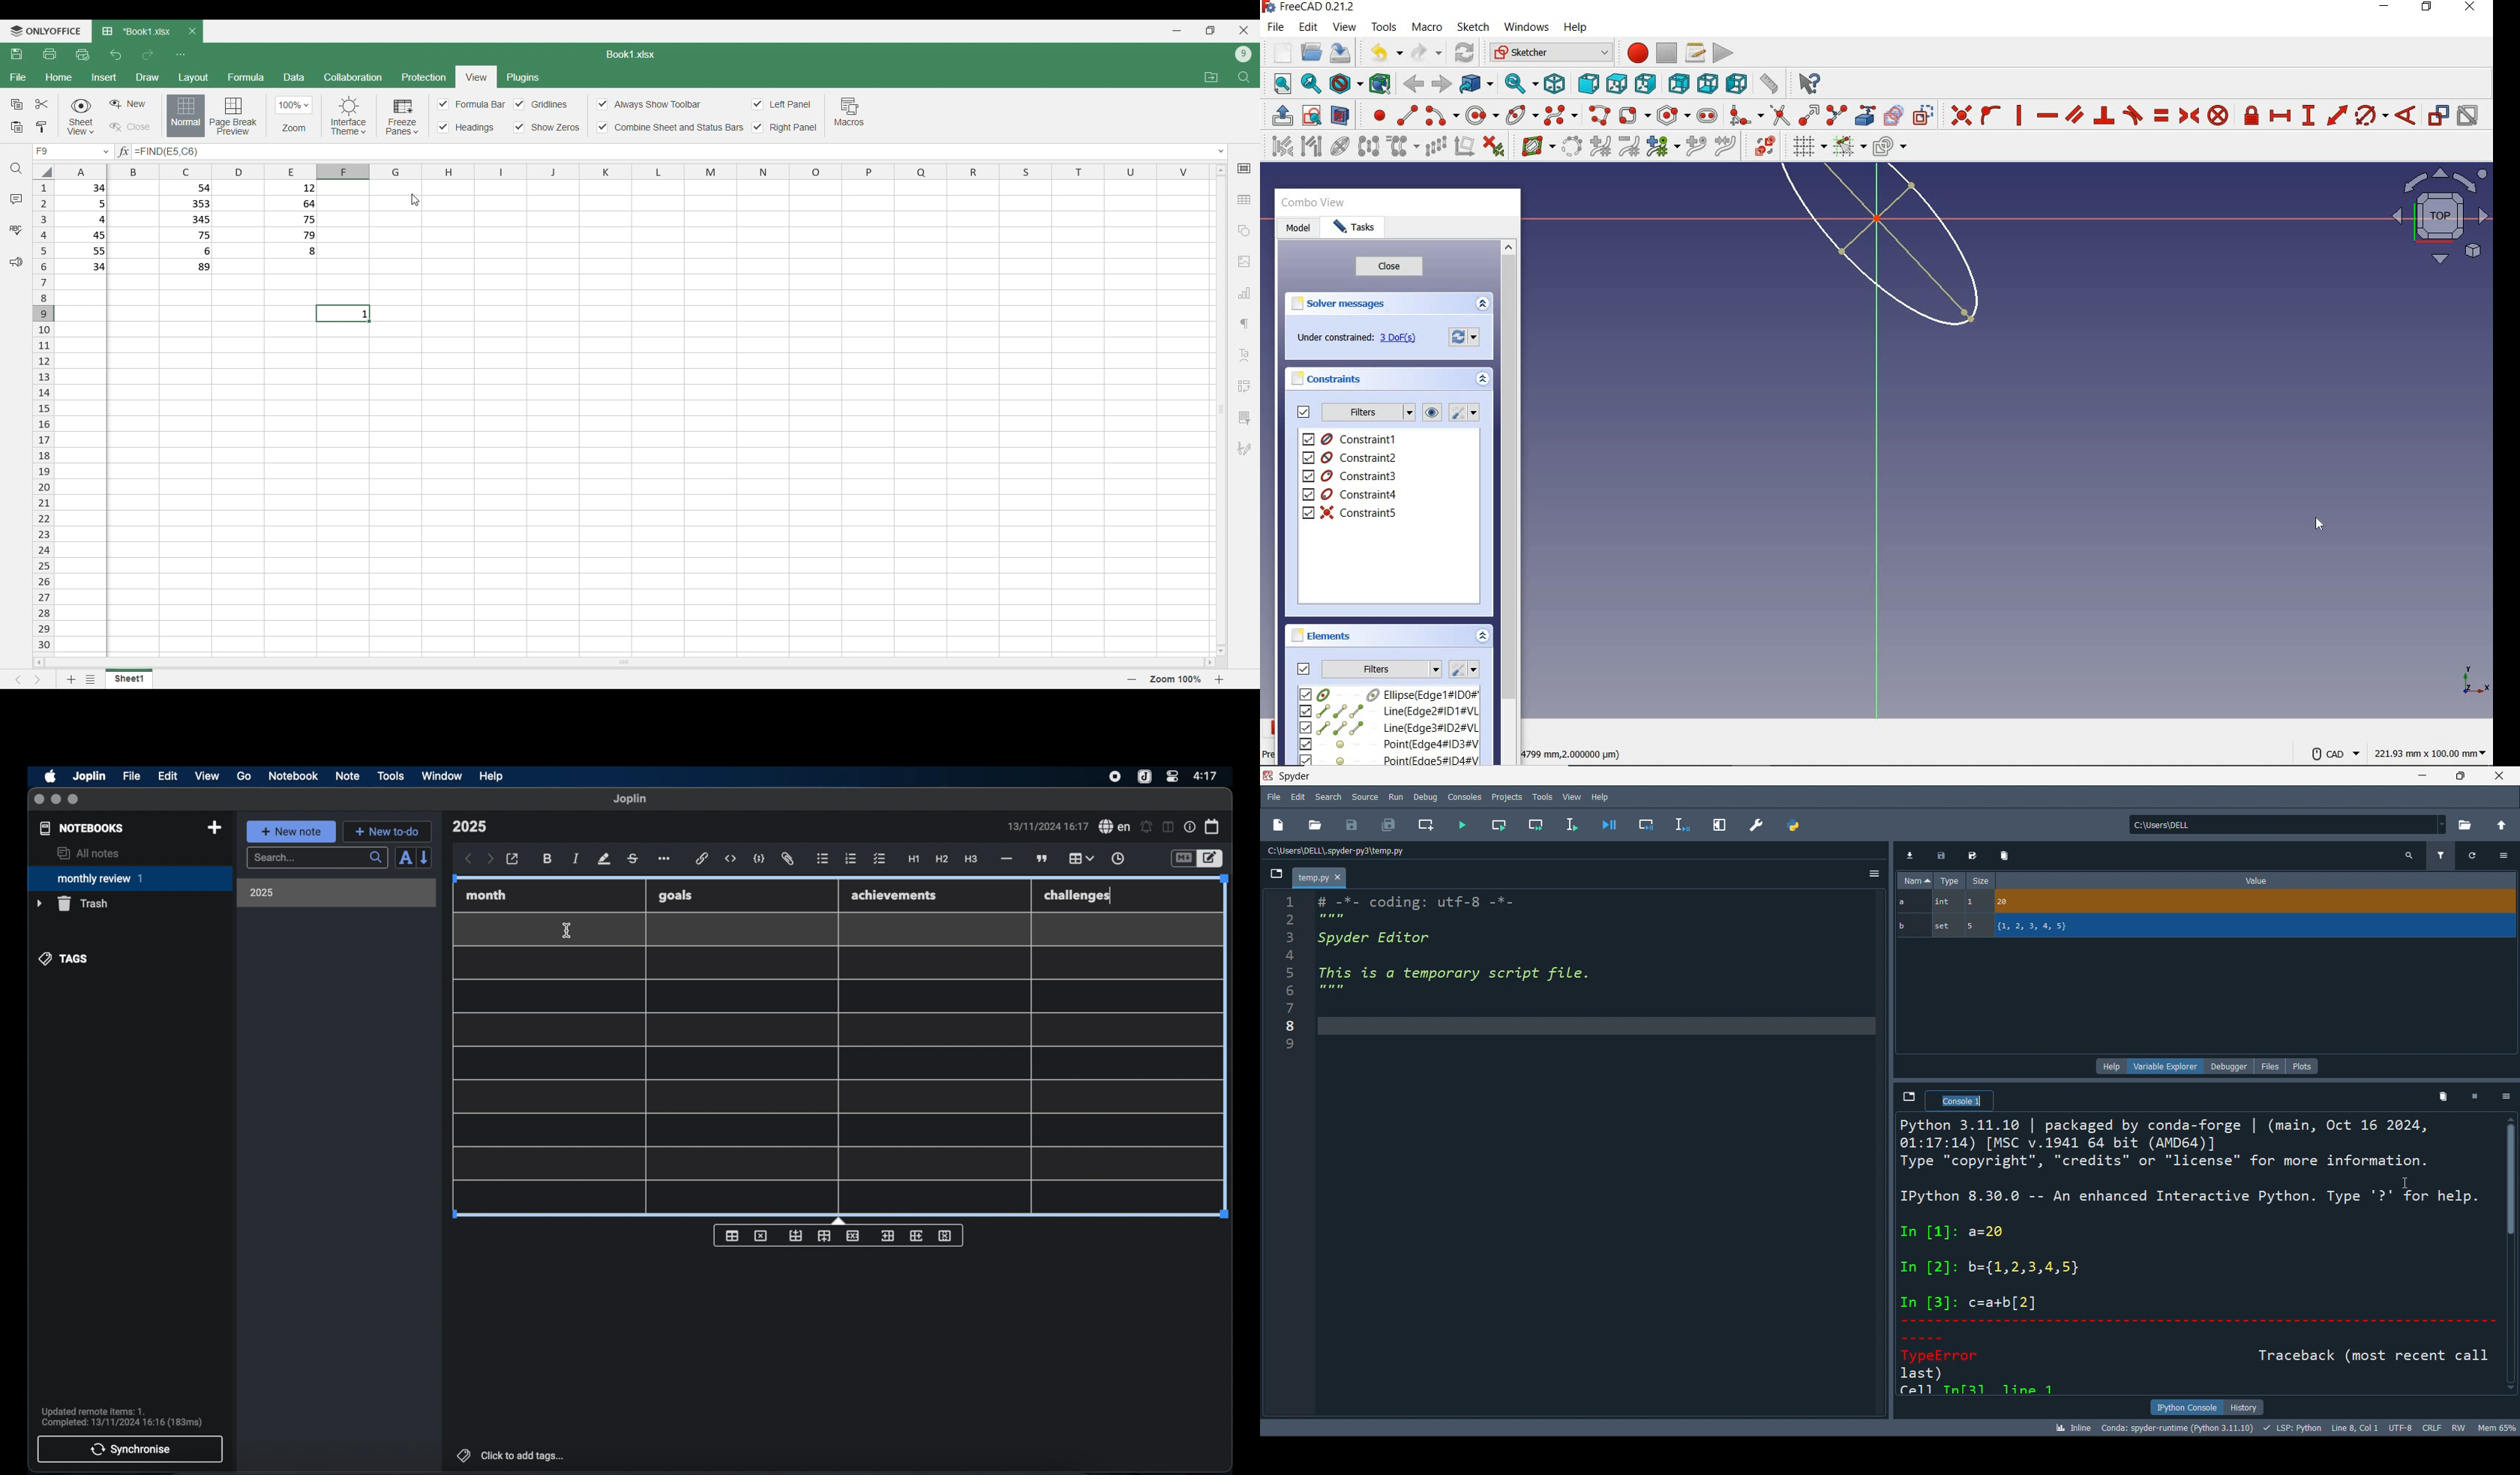  I want to click on move down, so click(1222, 650).